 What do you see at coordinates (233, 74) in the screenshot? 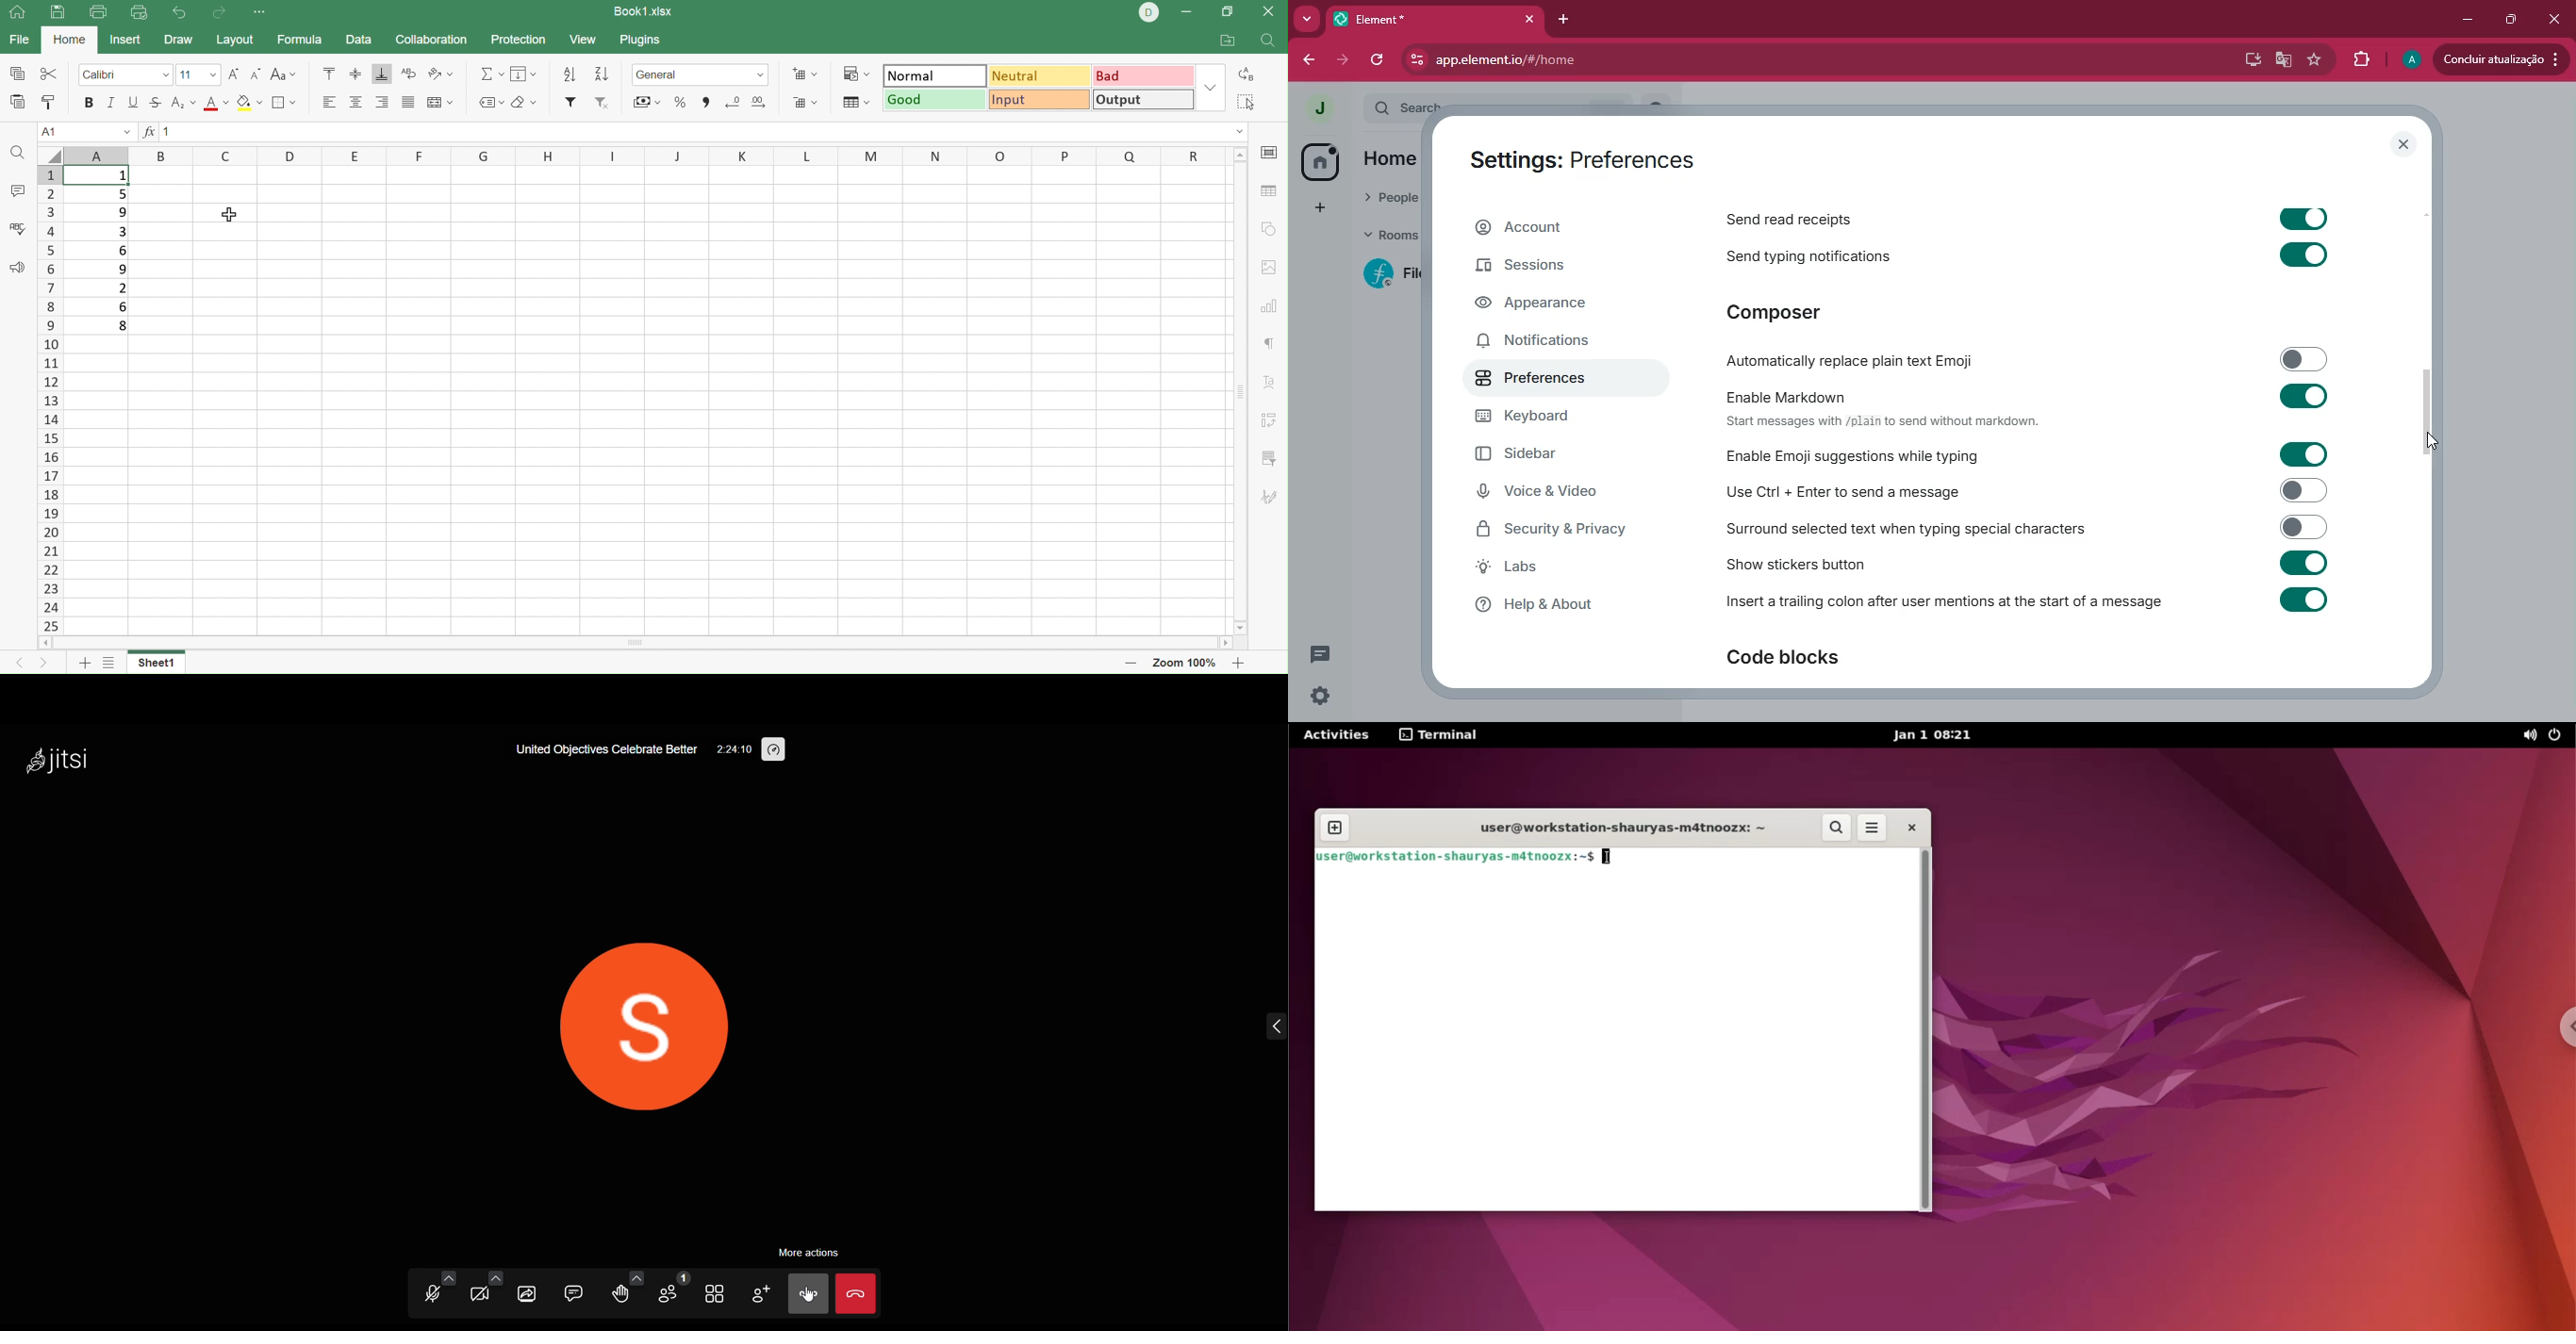
I see `Increment font size` at bounding box center [233, 74].